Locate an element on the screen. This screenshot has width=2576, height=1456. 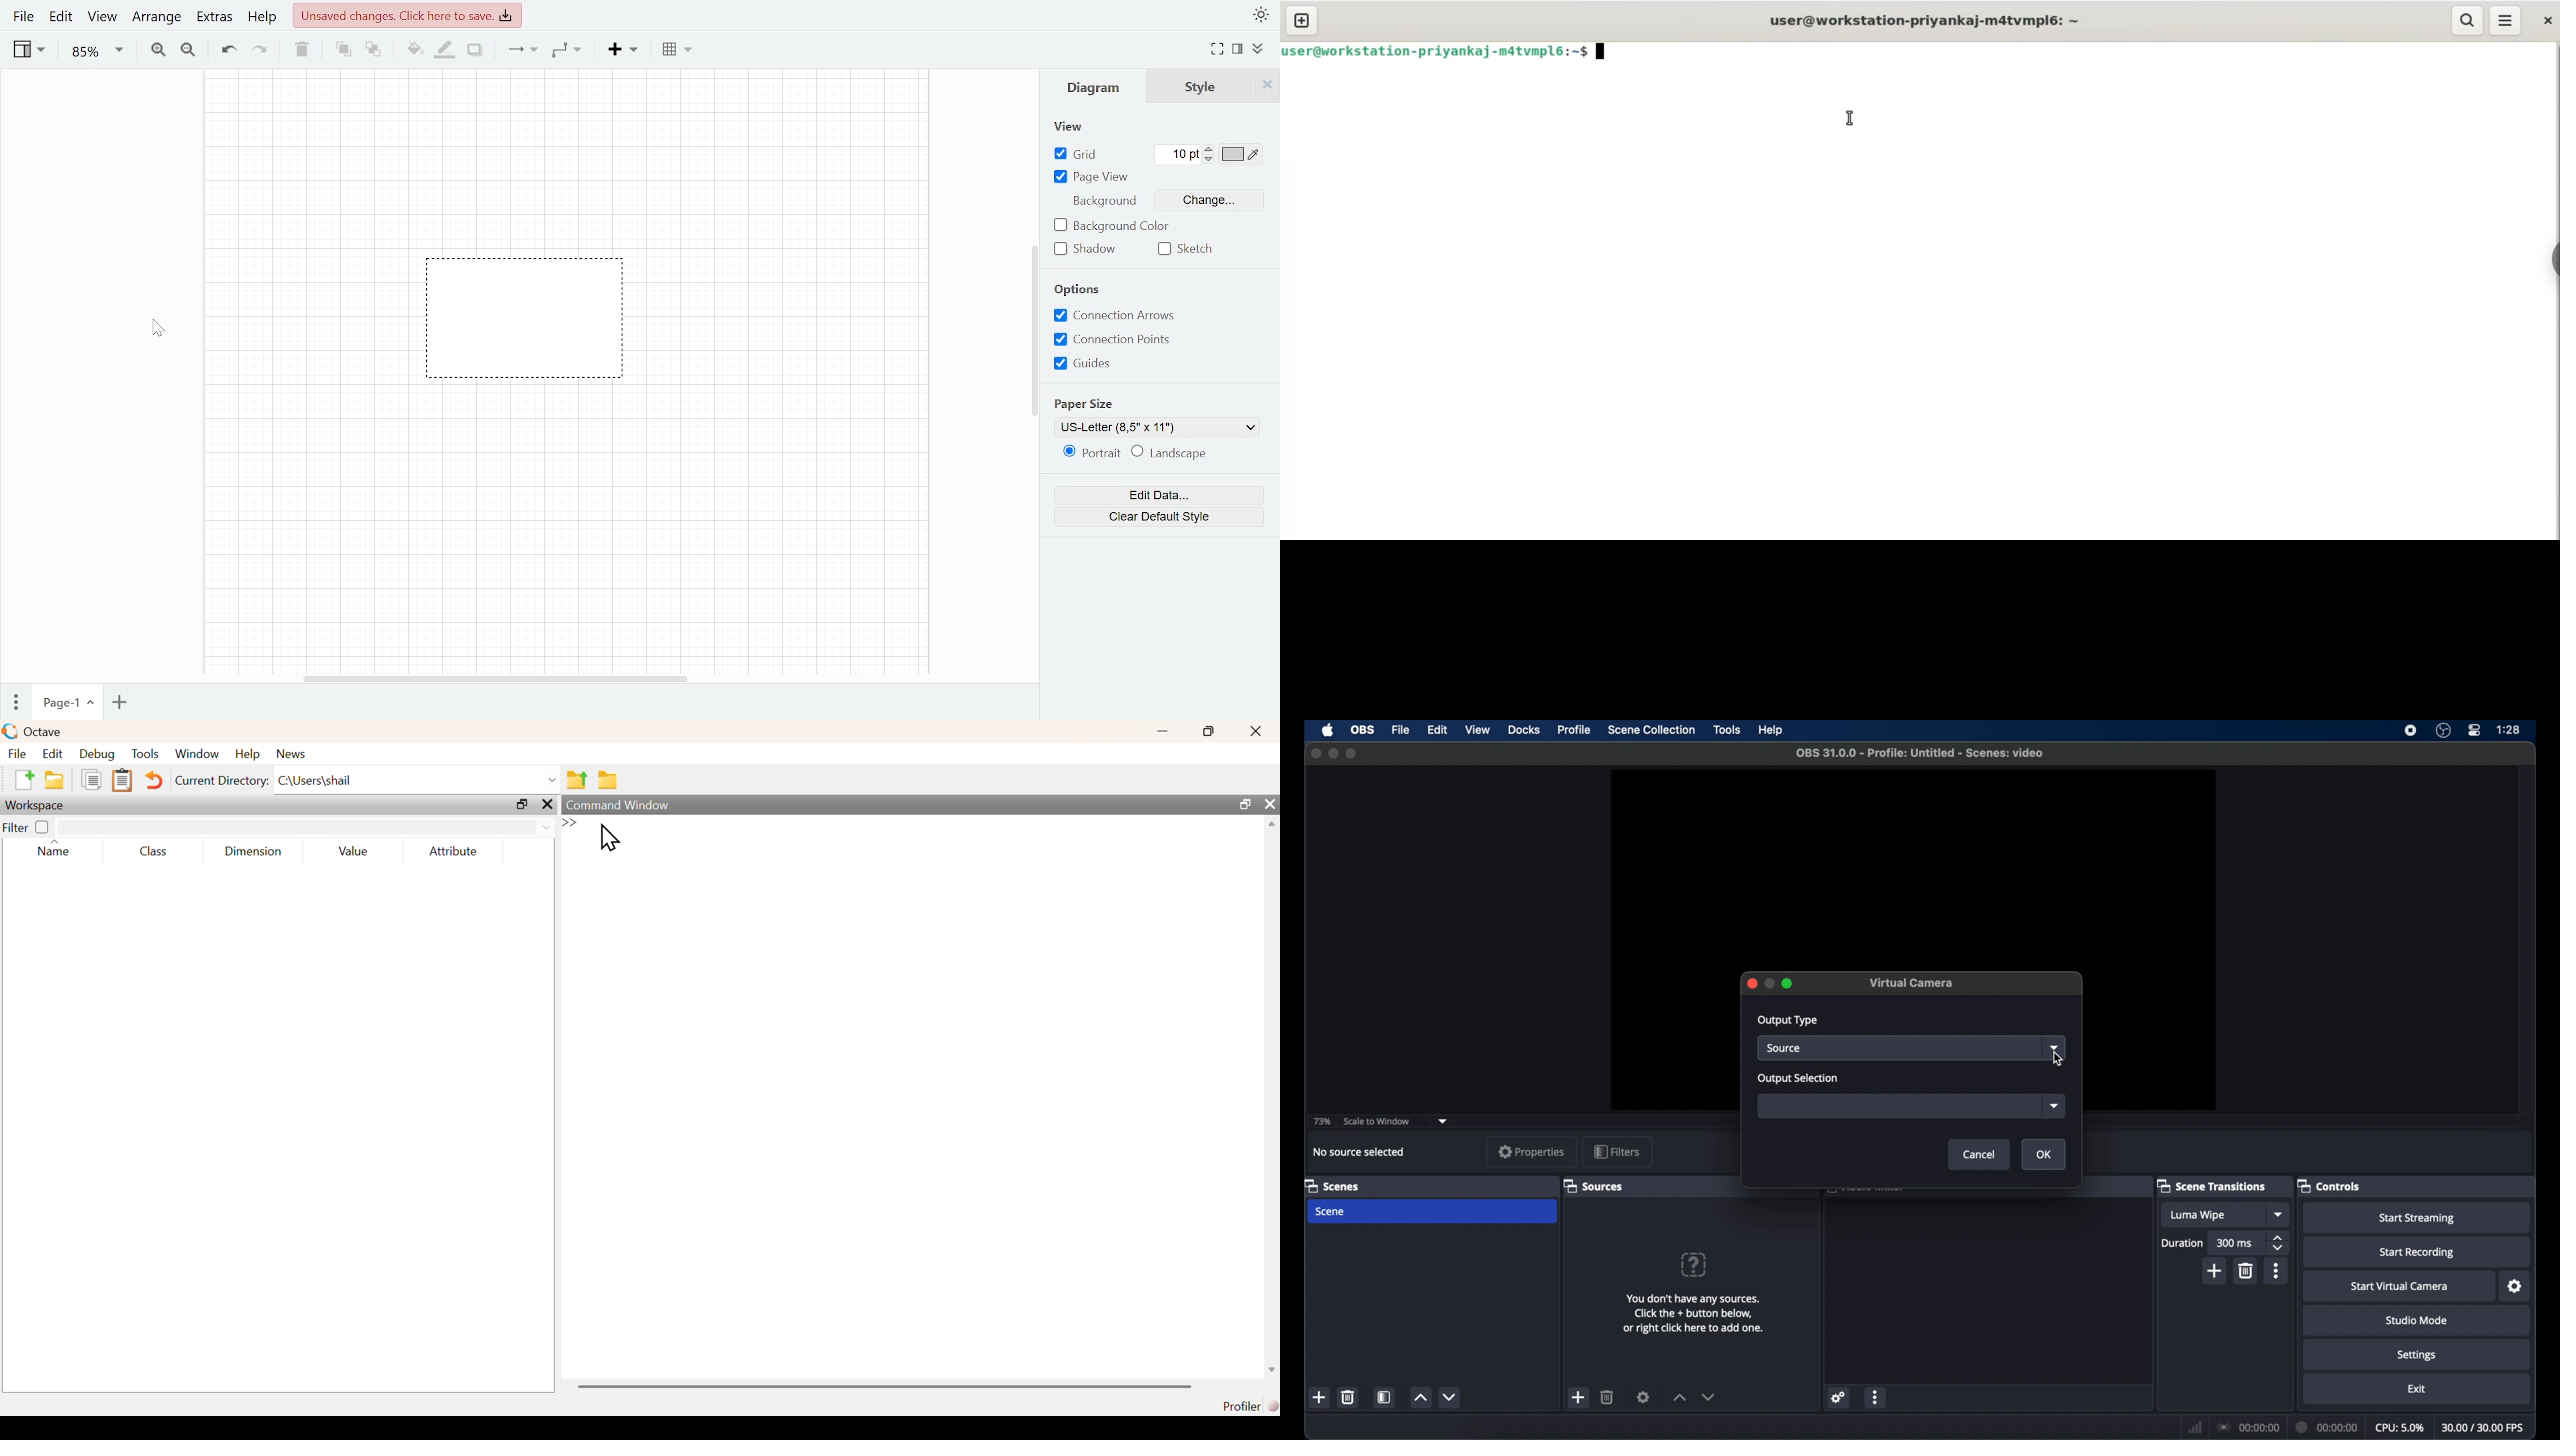
Zoom out is located at coordinates (186, 50).